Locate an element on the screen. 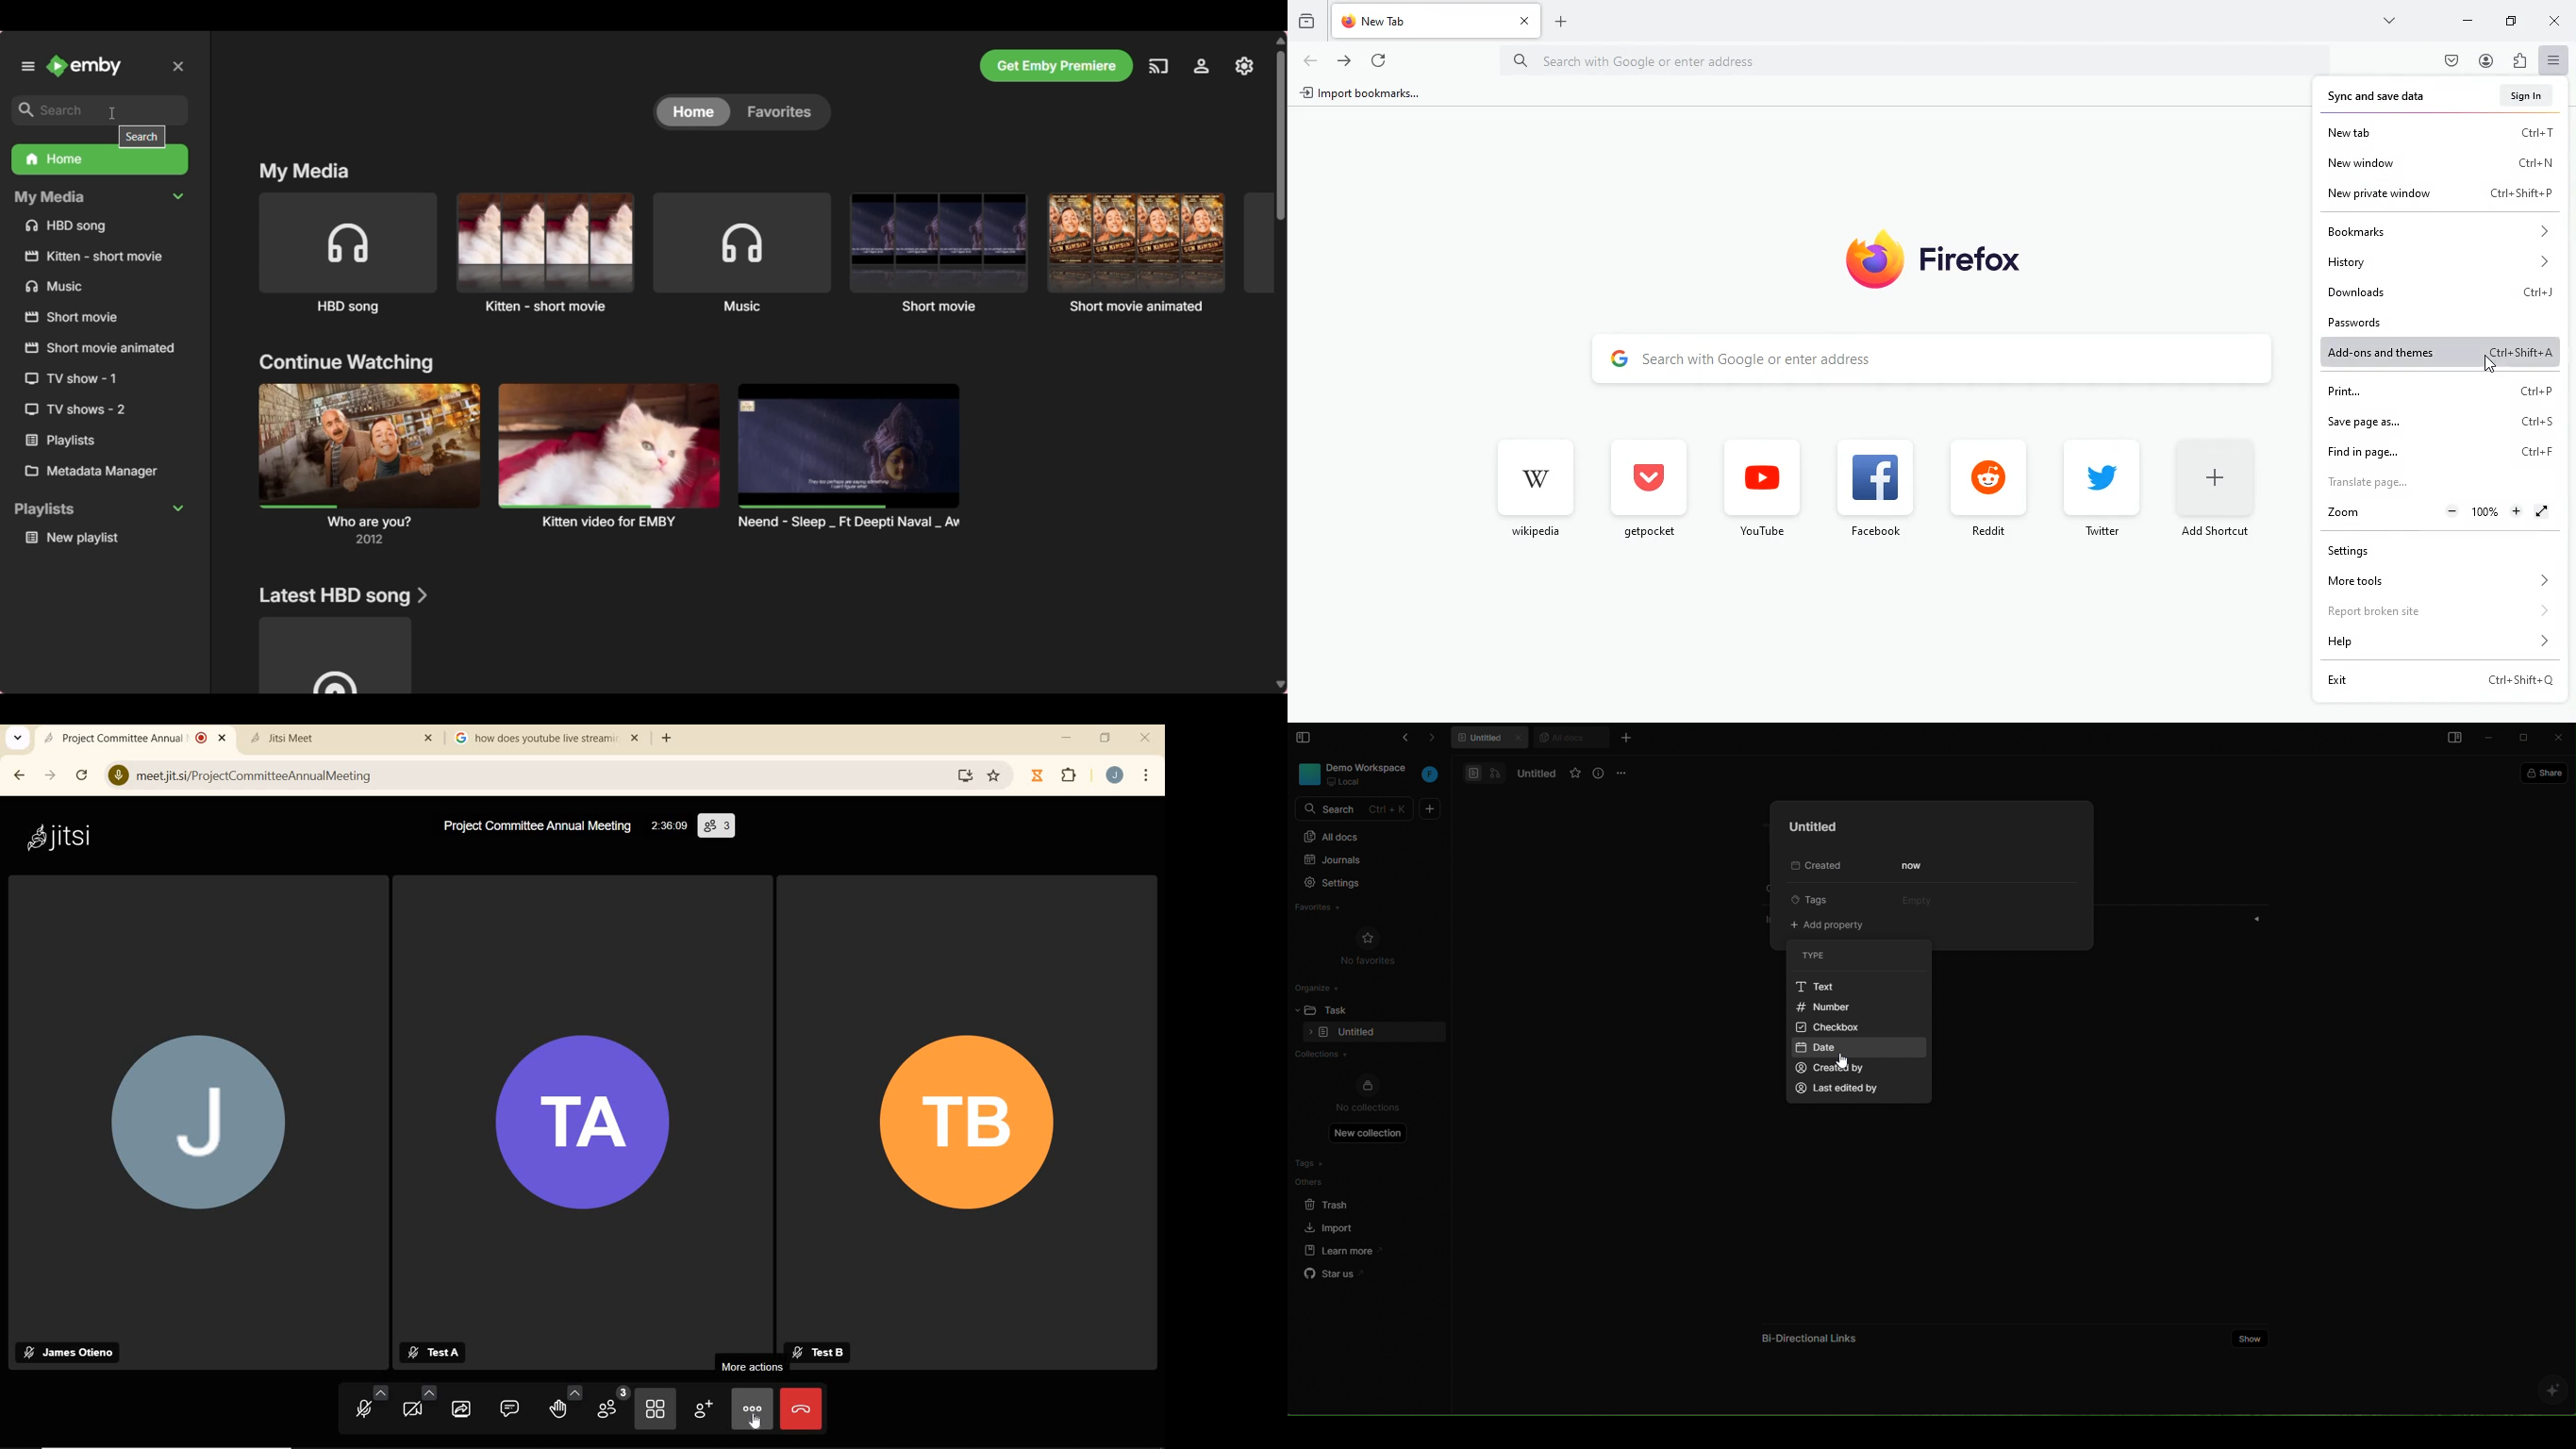  MICROPHONE is located at coordinates (370, 1406).